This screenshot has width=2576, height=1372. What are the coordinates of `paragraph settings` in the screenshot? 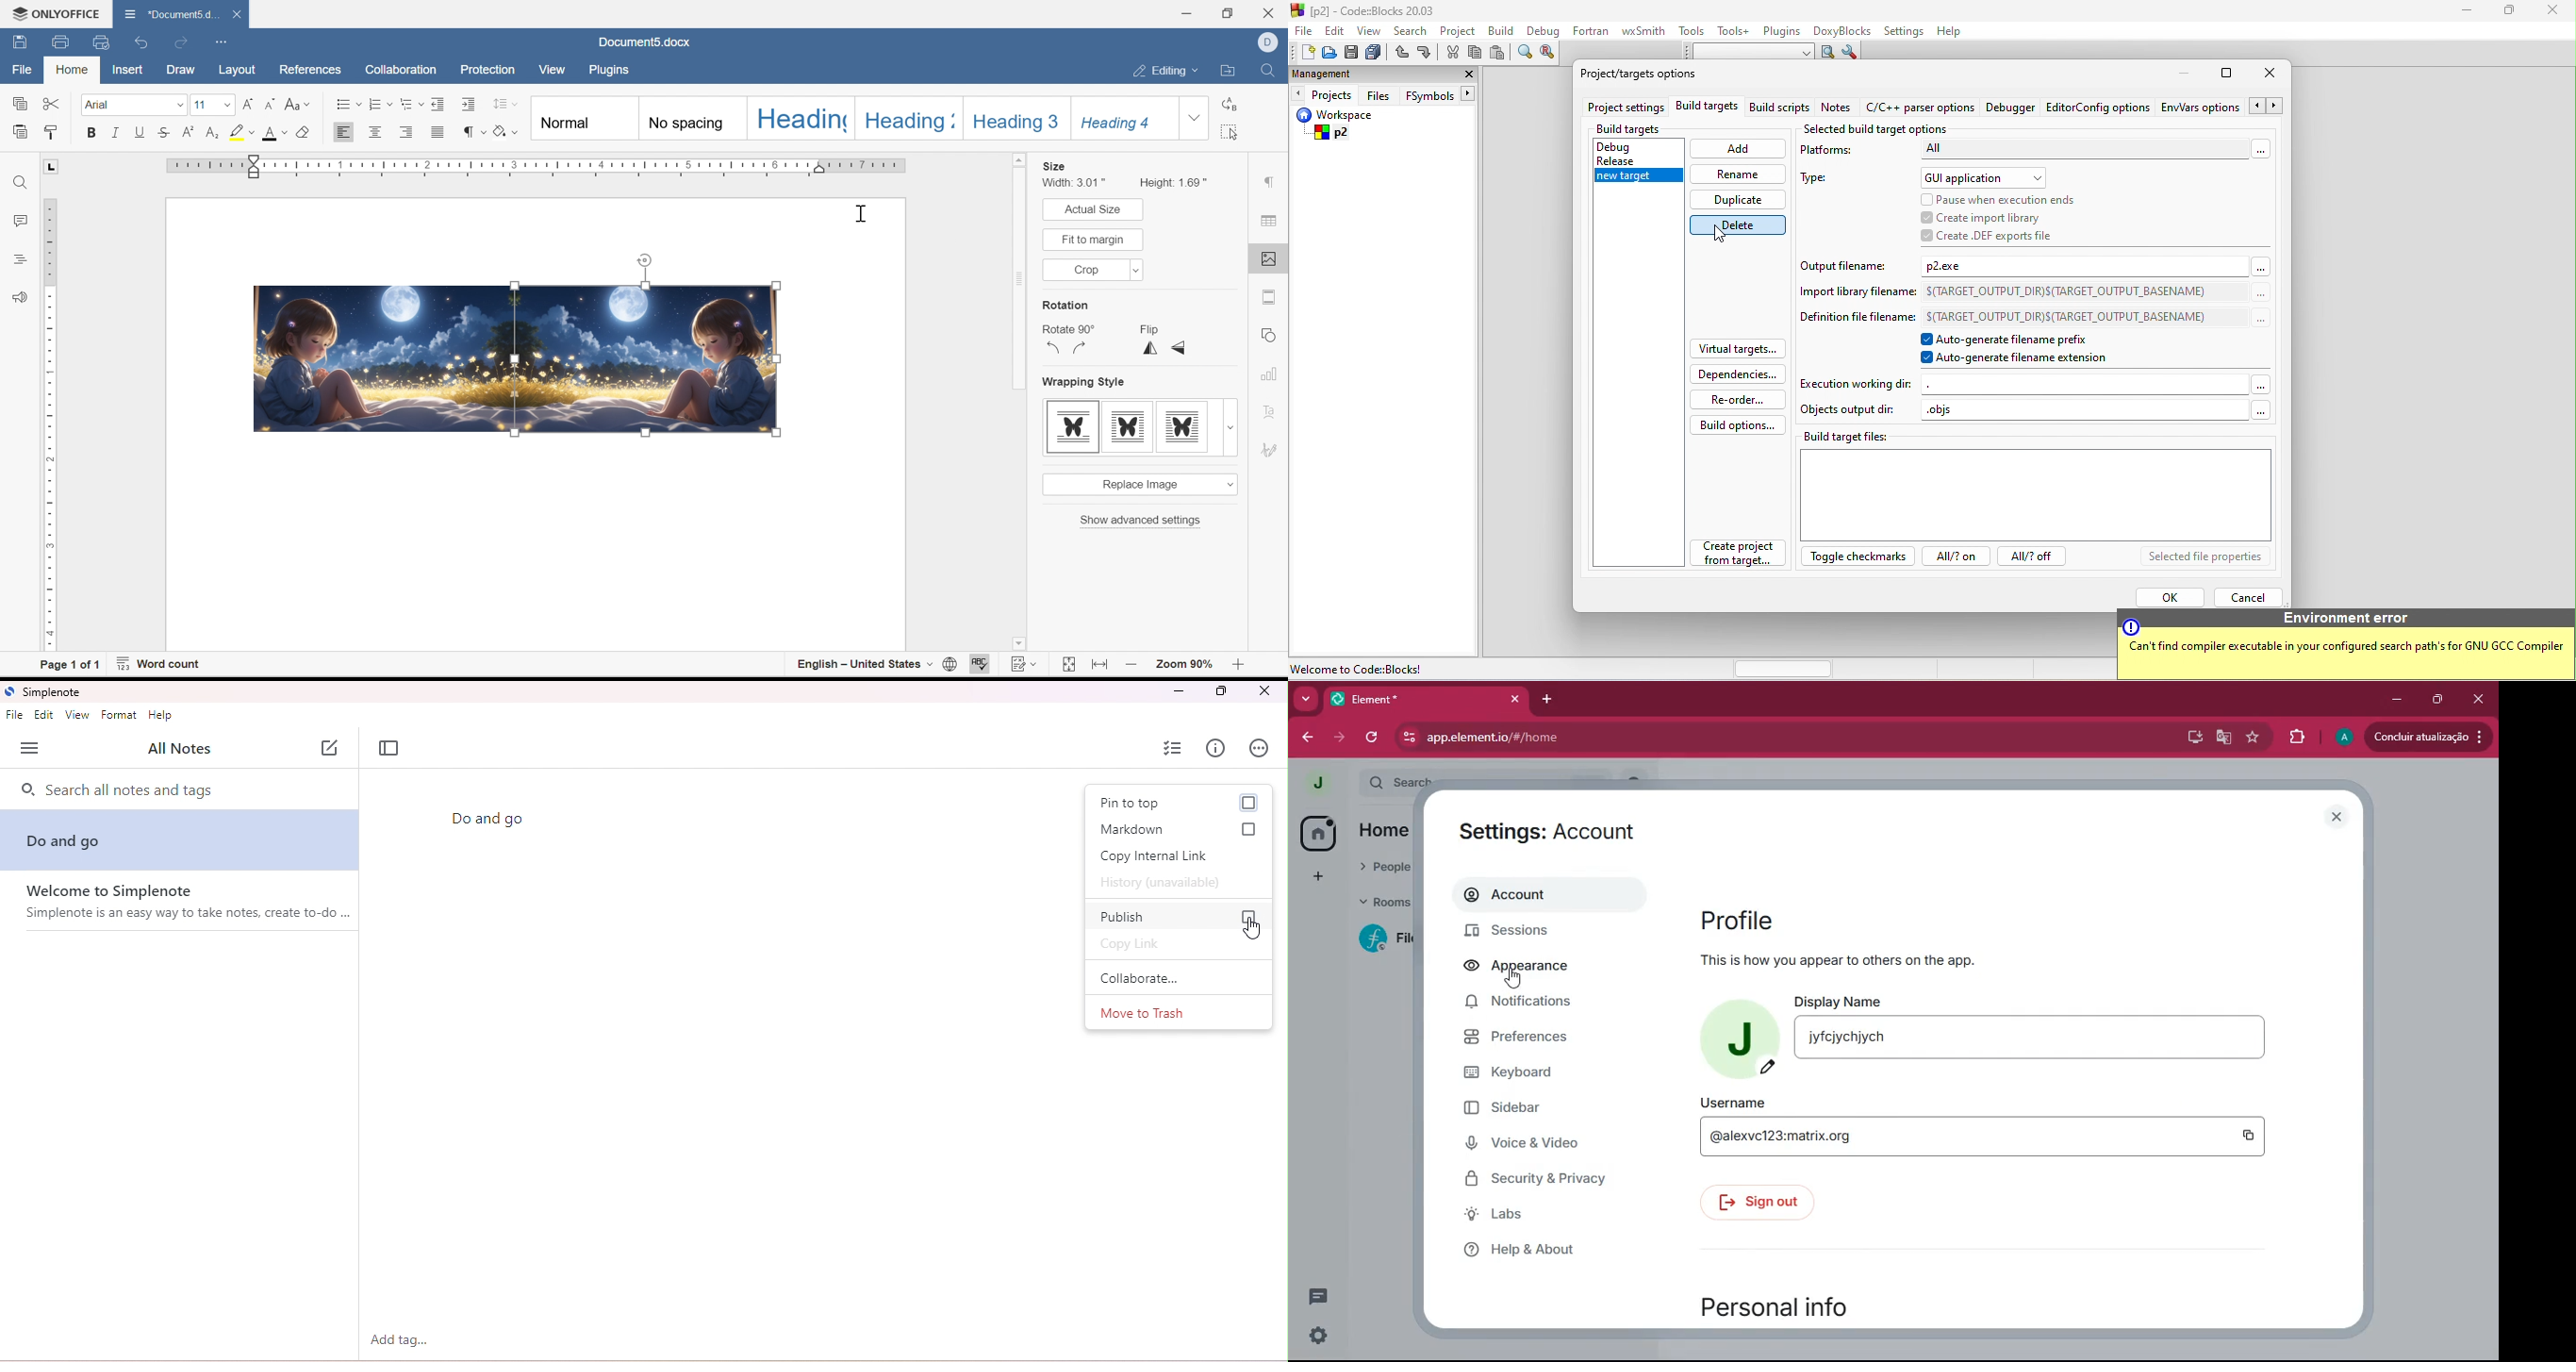 It's located at (1271, 183).